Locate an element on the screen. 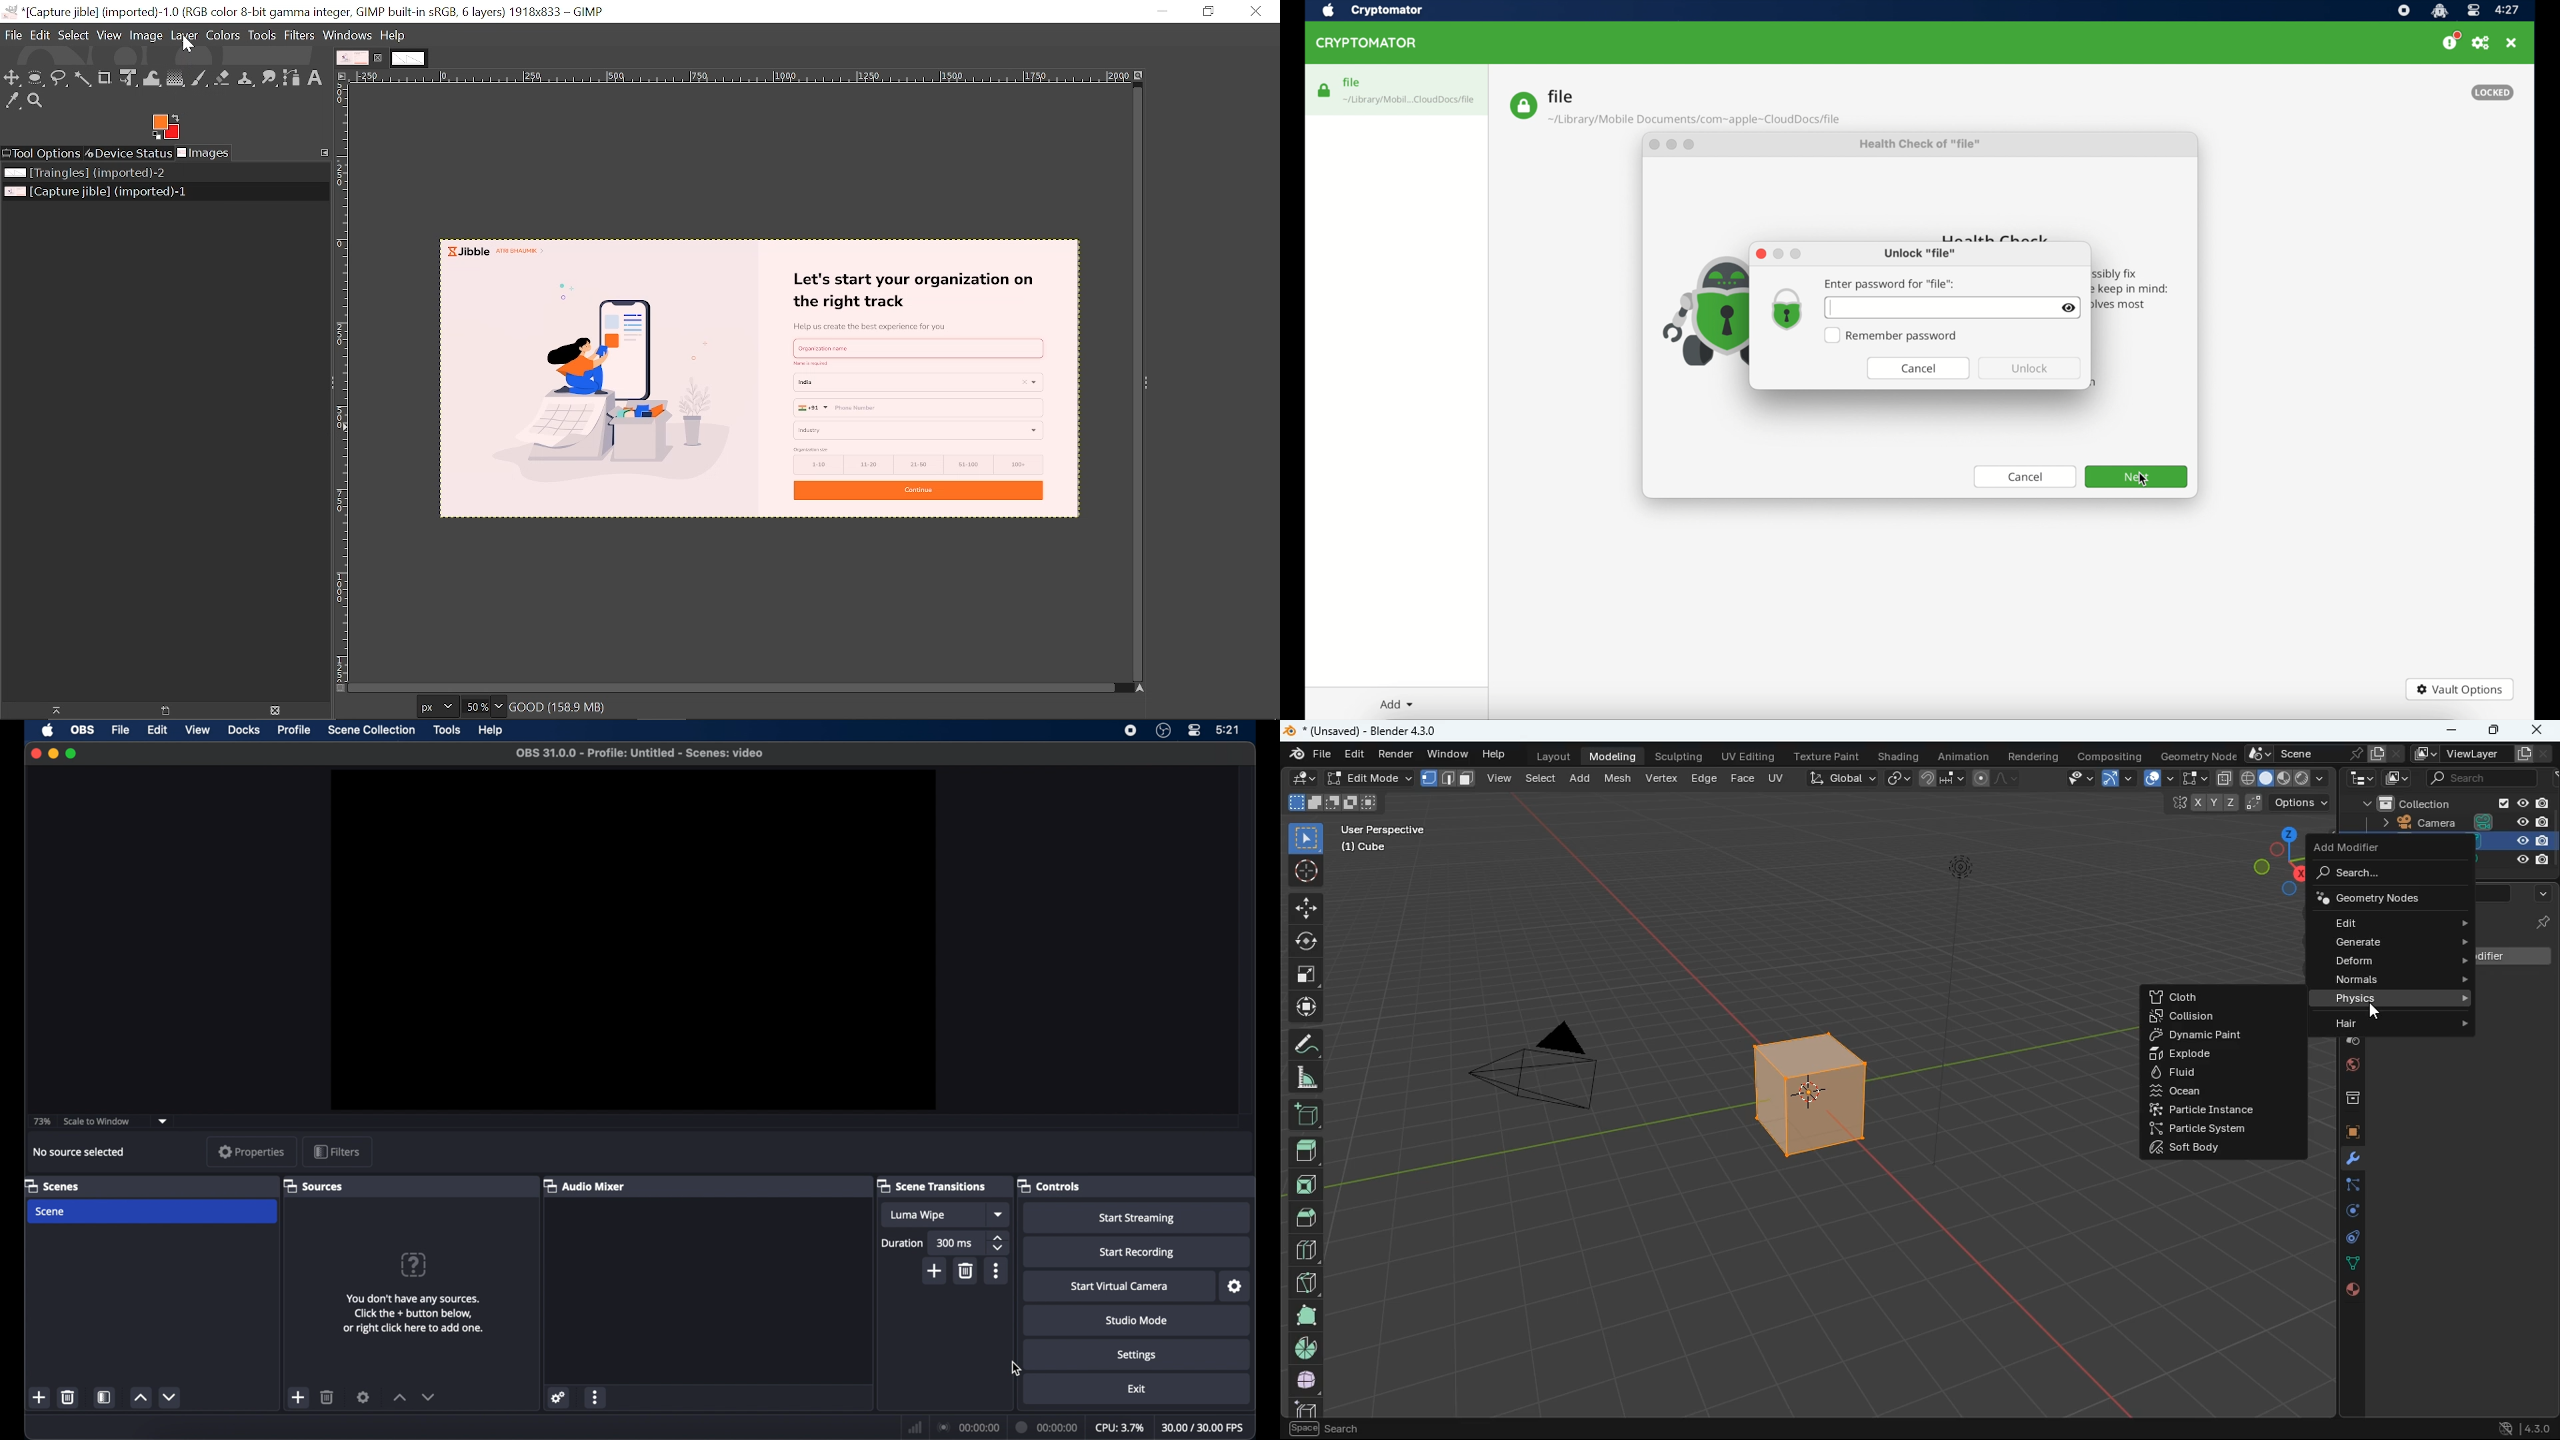 The width and height of the screenshot is (2576, 1456). screen recorder is located at coordinates (1131, 730).